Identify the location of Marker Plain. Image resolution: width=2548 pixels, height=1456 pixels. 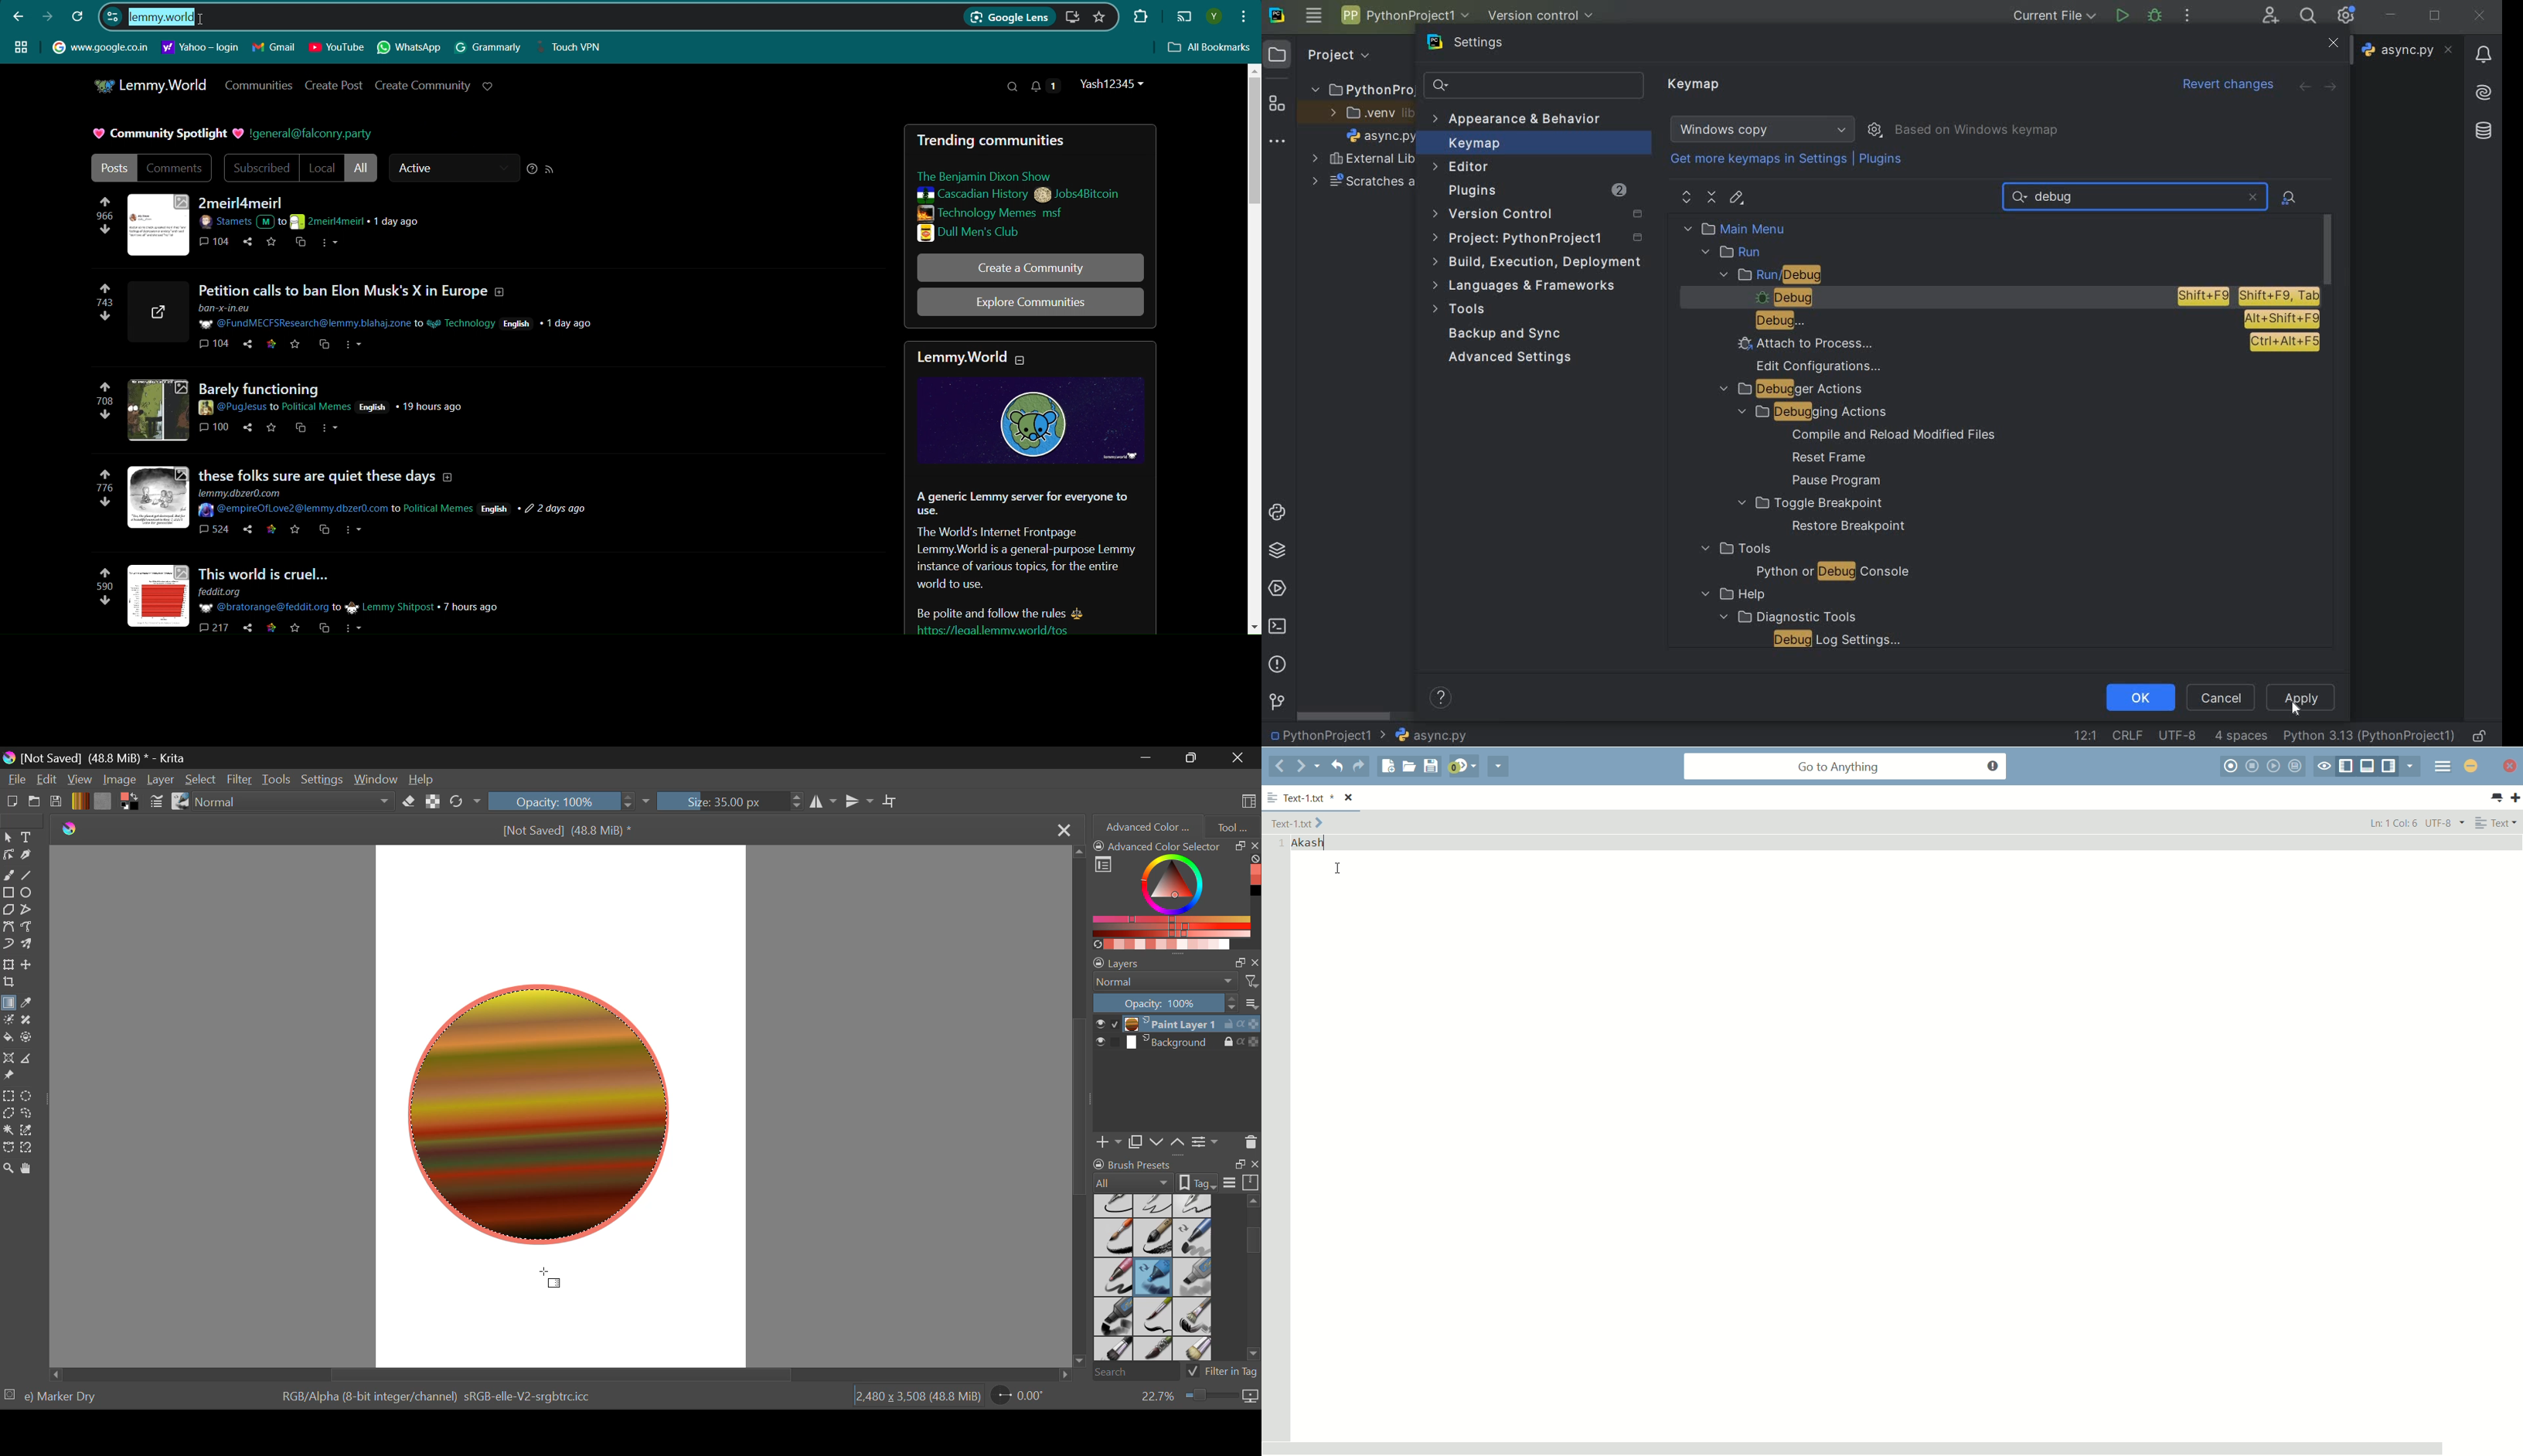
(1113, 1317).